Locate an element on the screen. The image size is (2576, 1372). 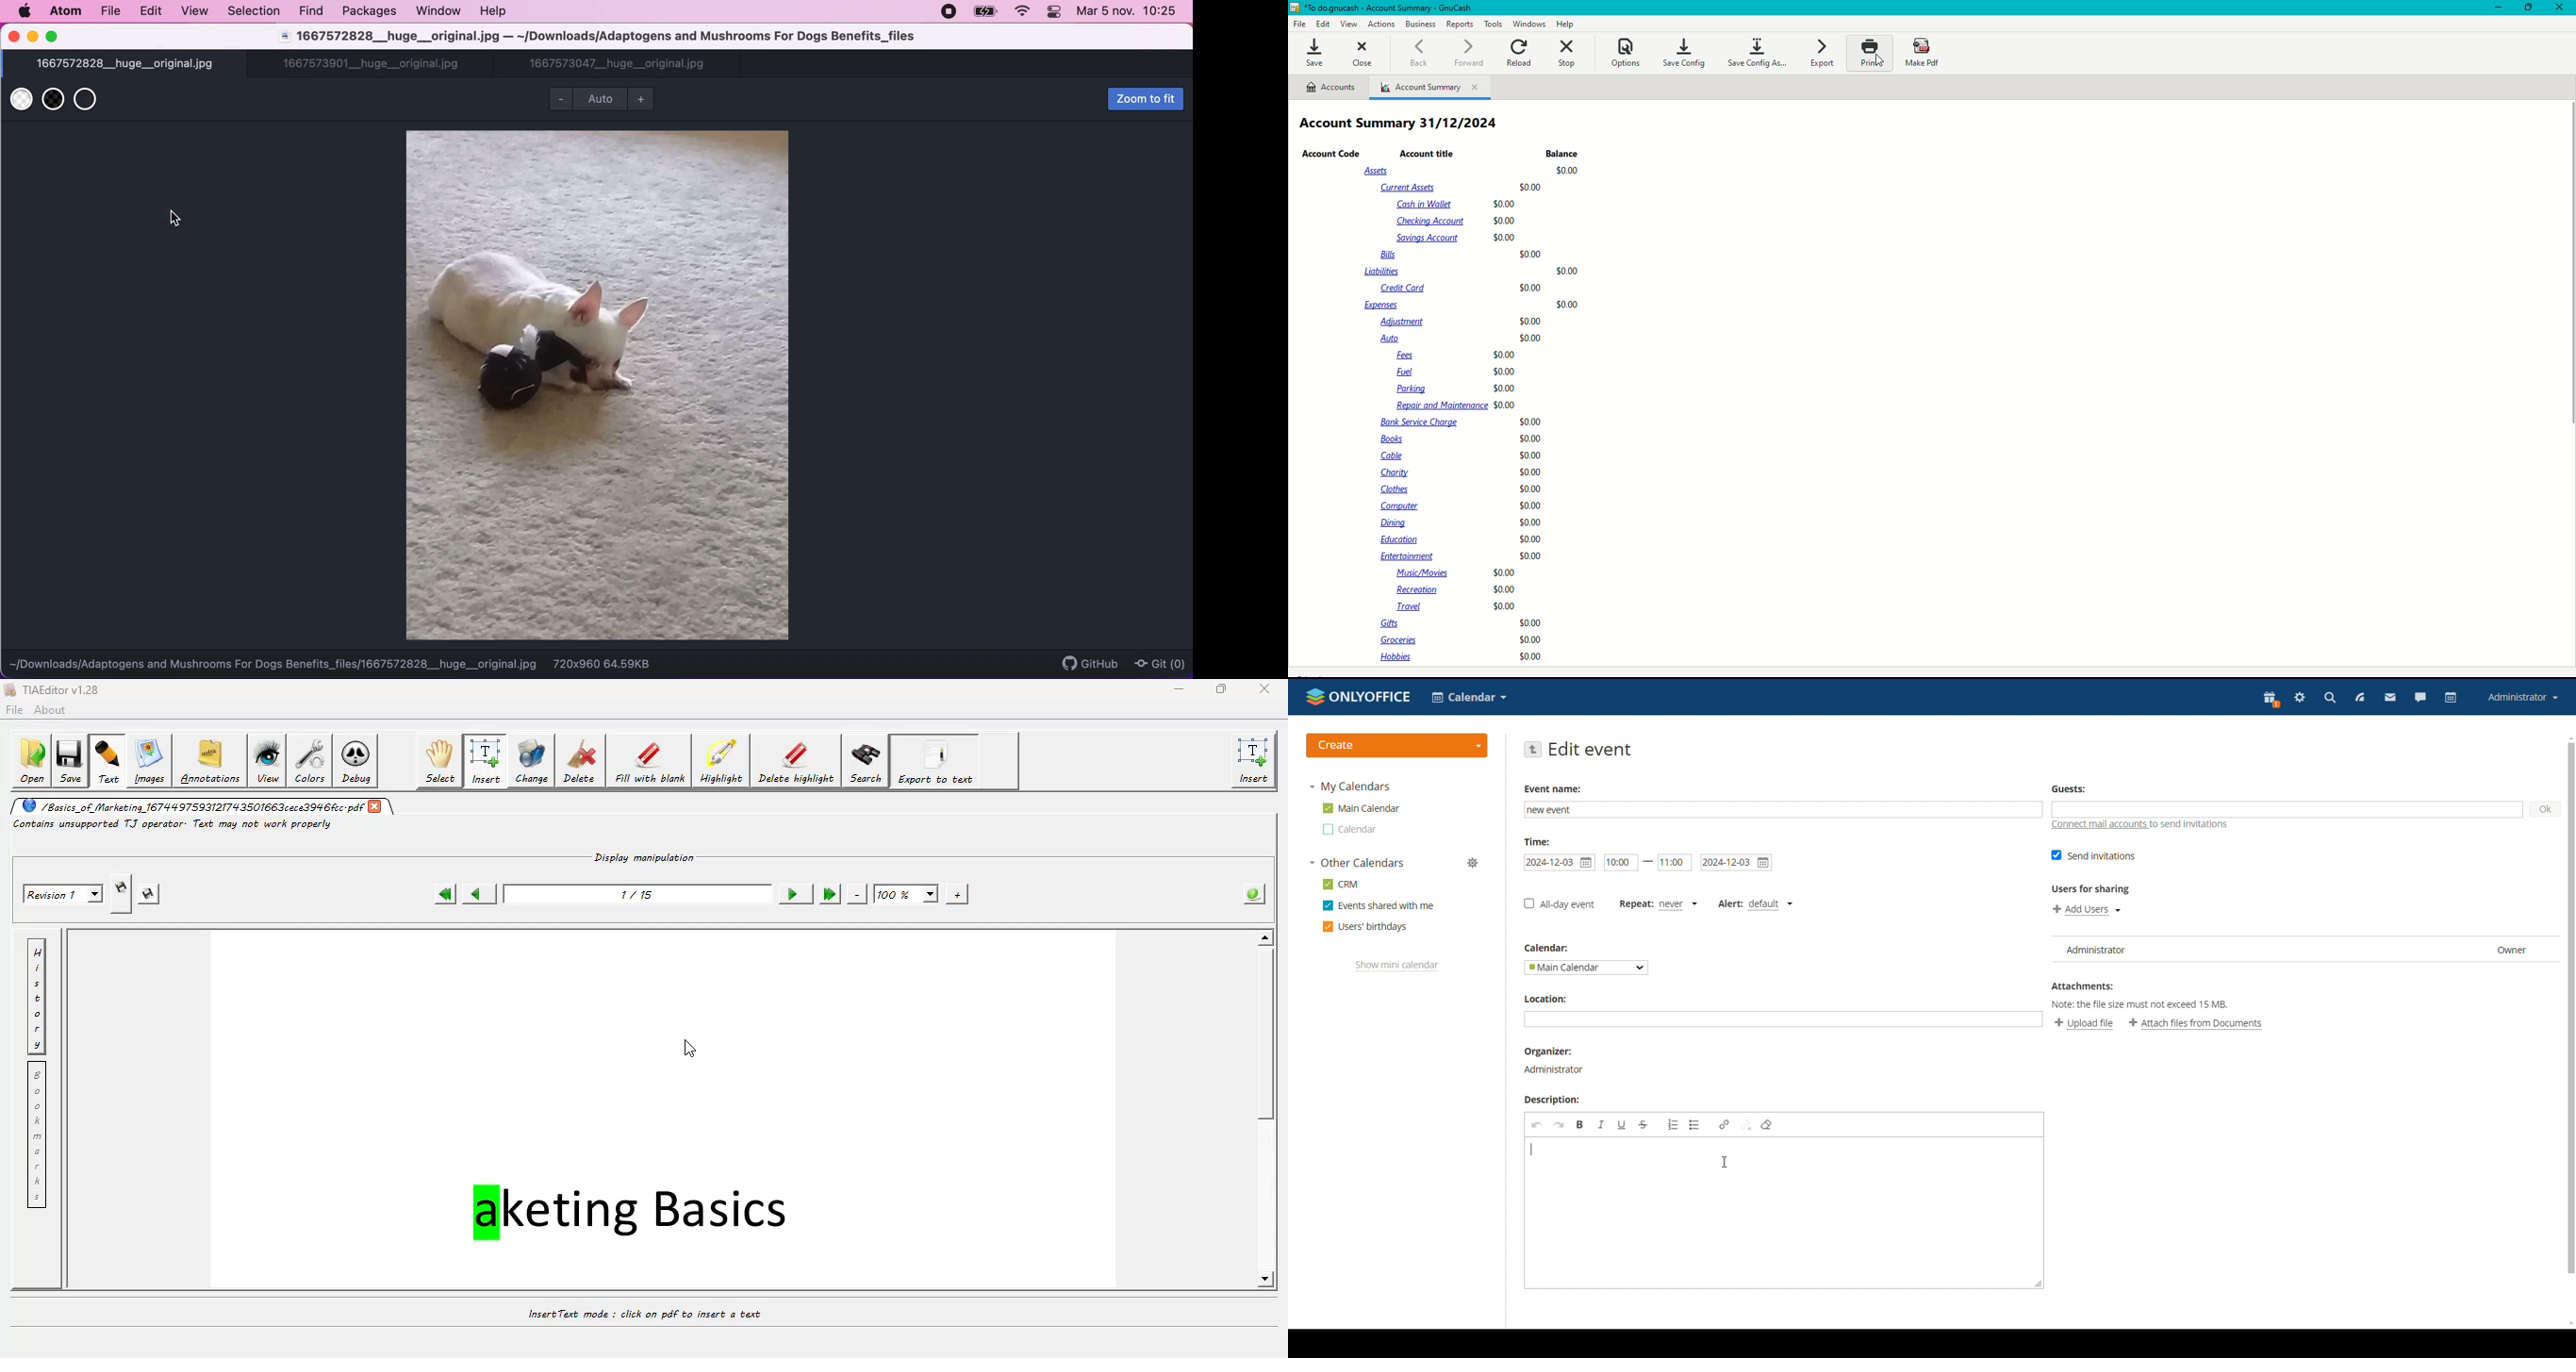
strikethrough is located at coordinates (1644, 1125).